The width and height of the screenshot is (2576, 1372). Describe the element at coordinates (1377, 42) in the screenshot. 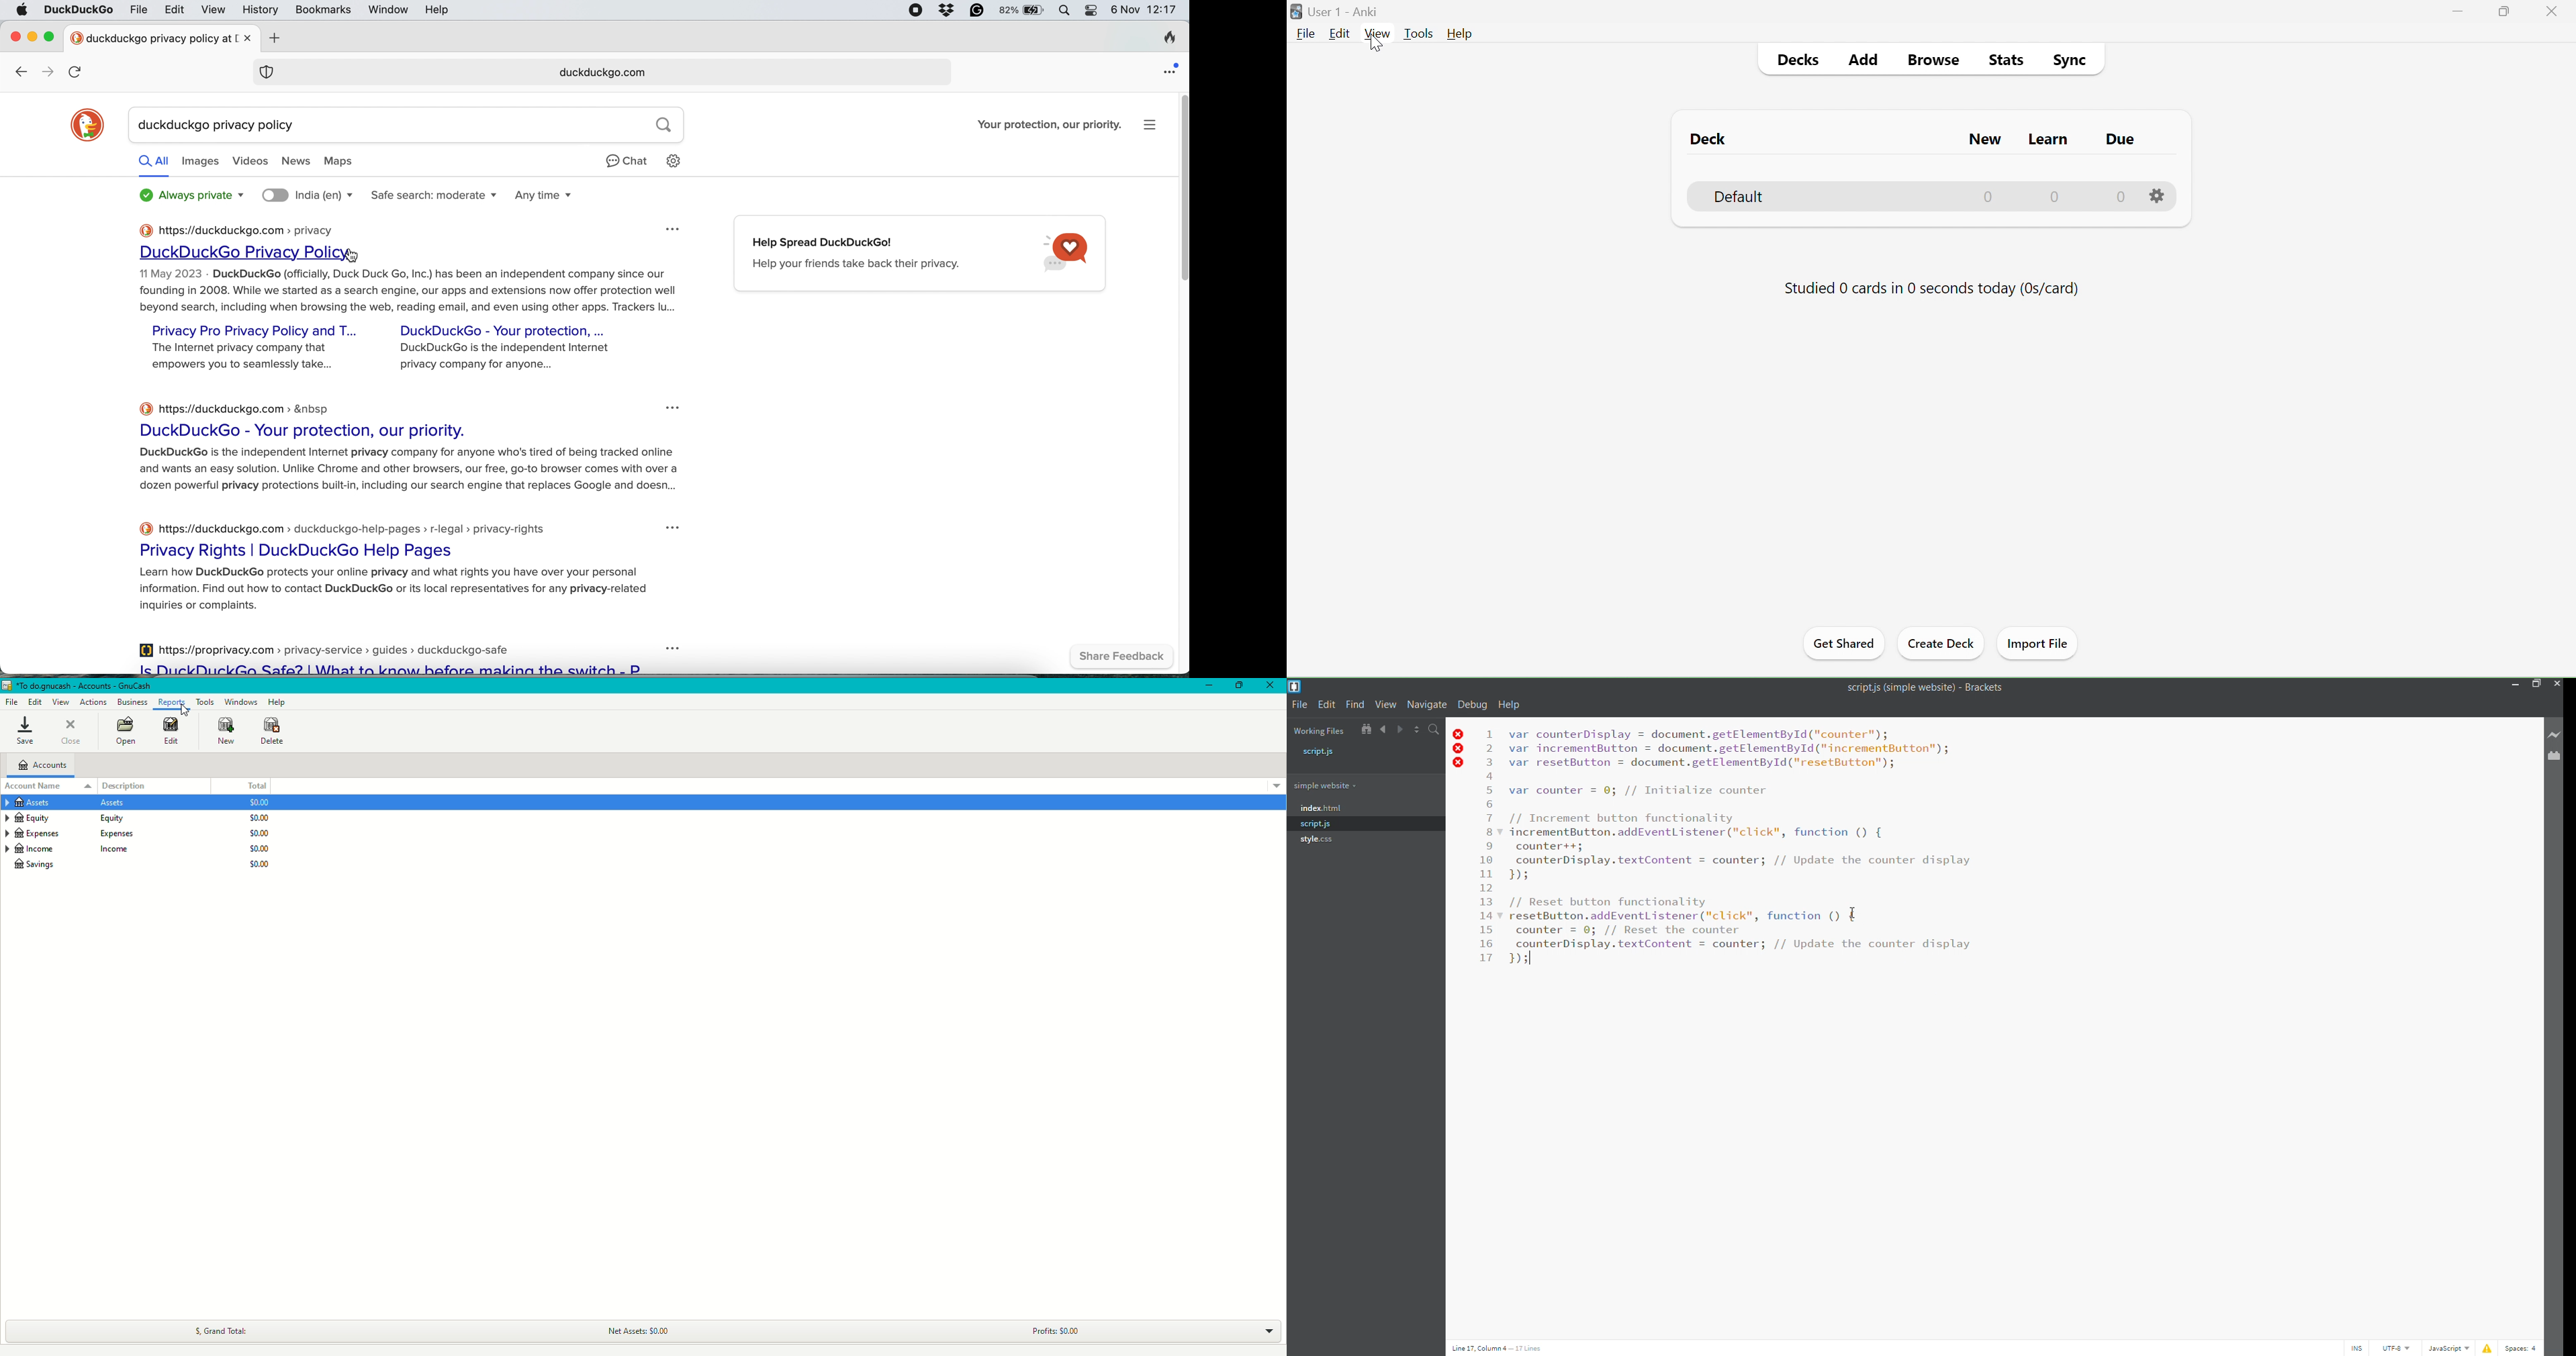

I see `Cursor` at that location.